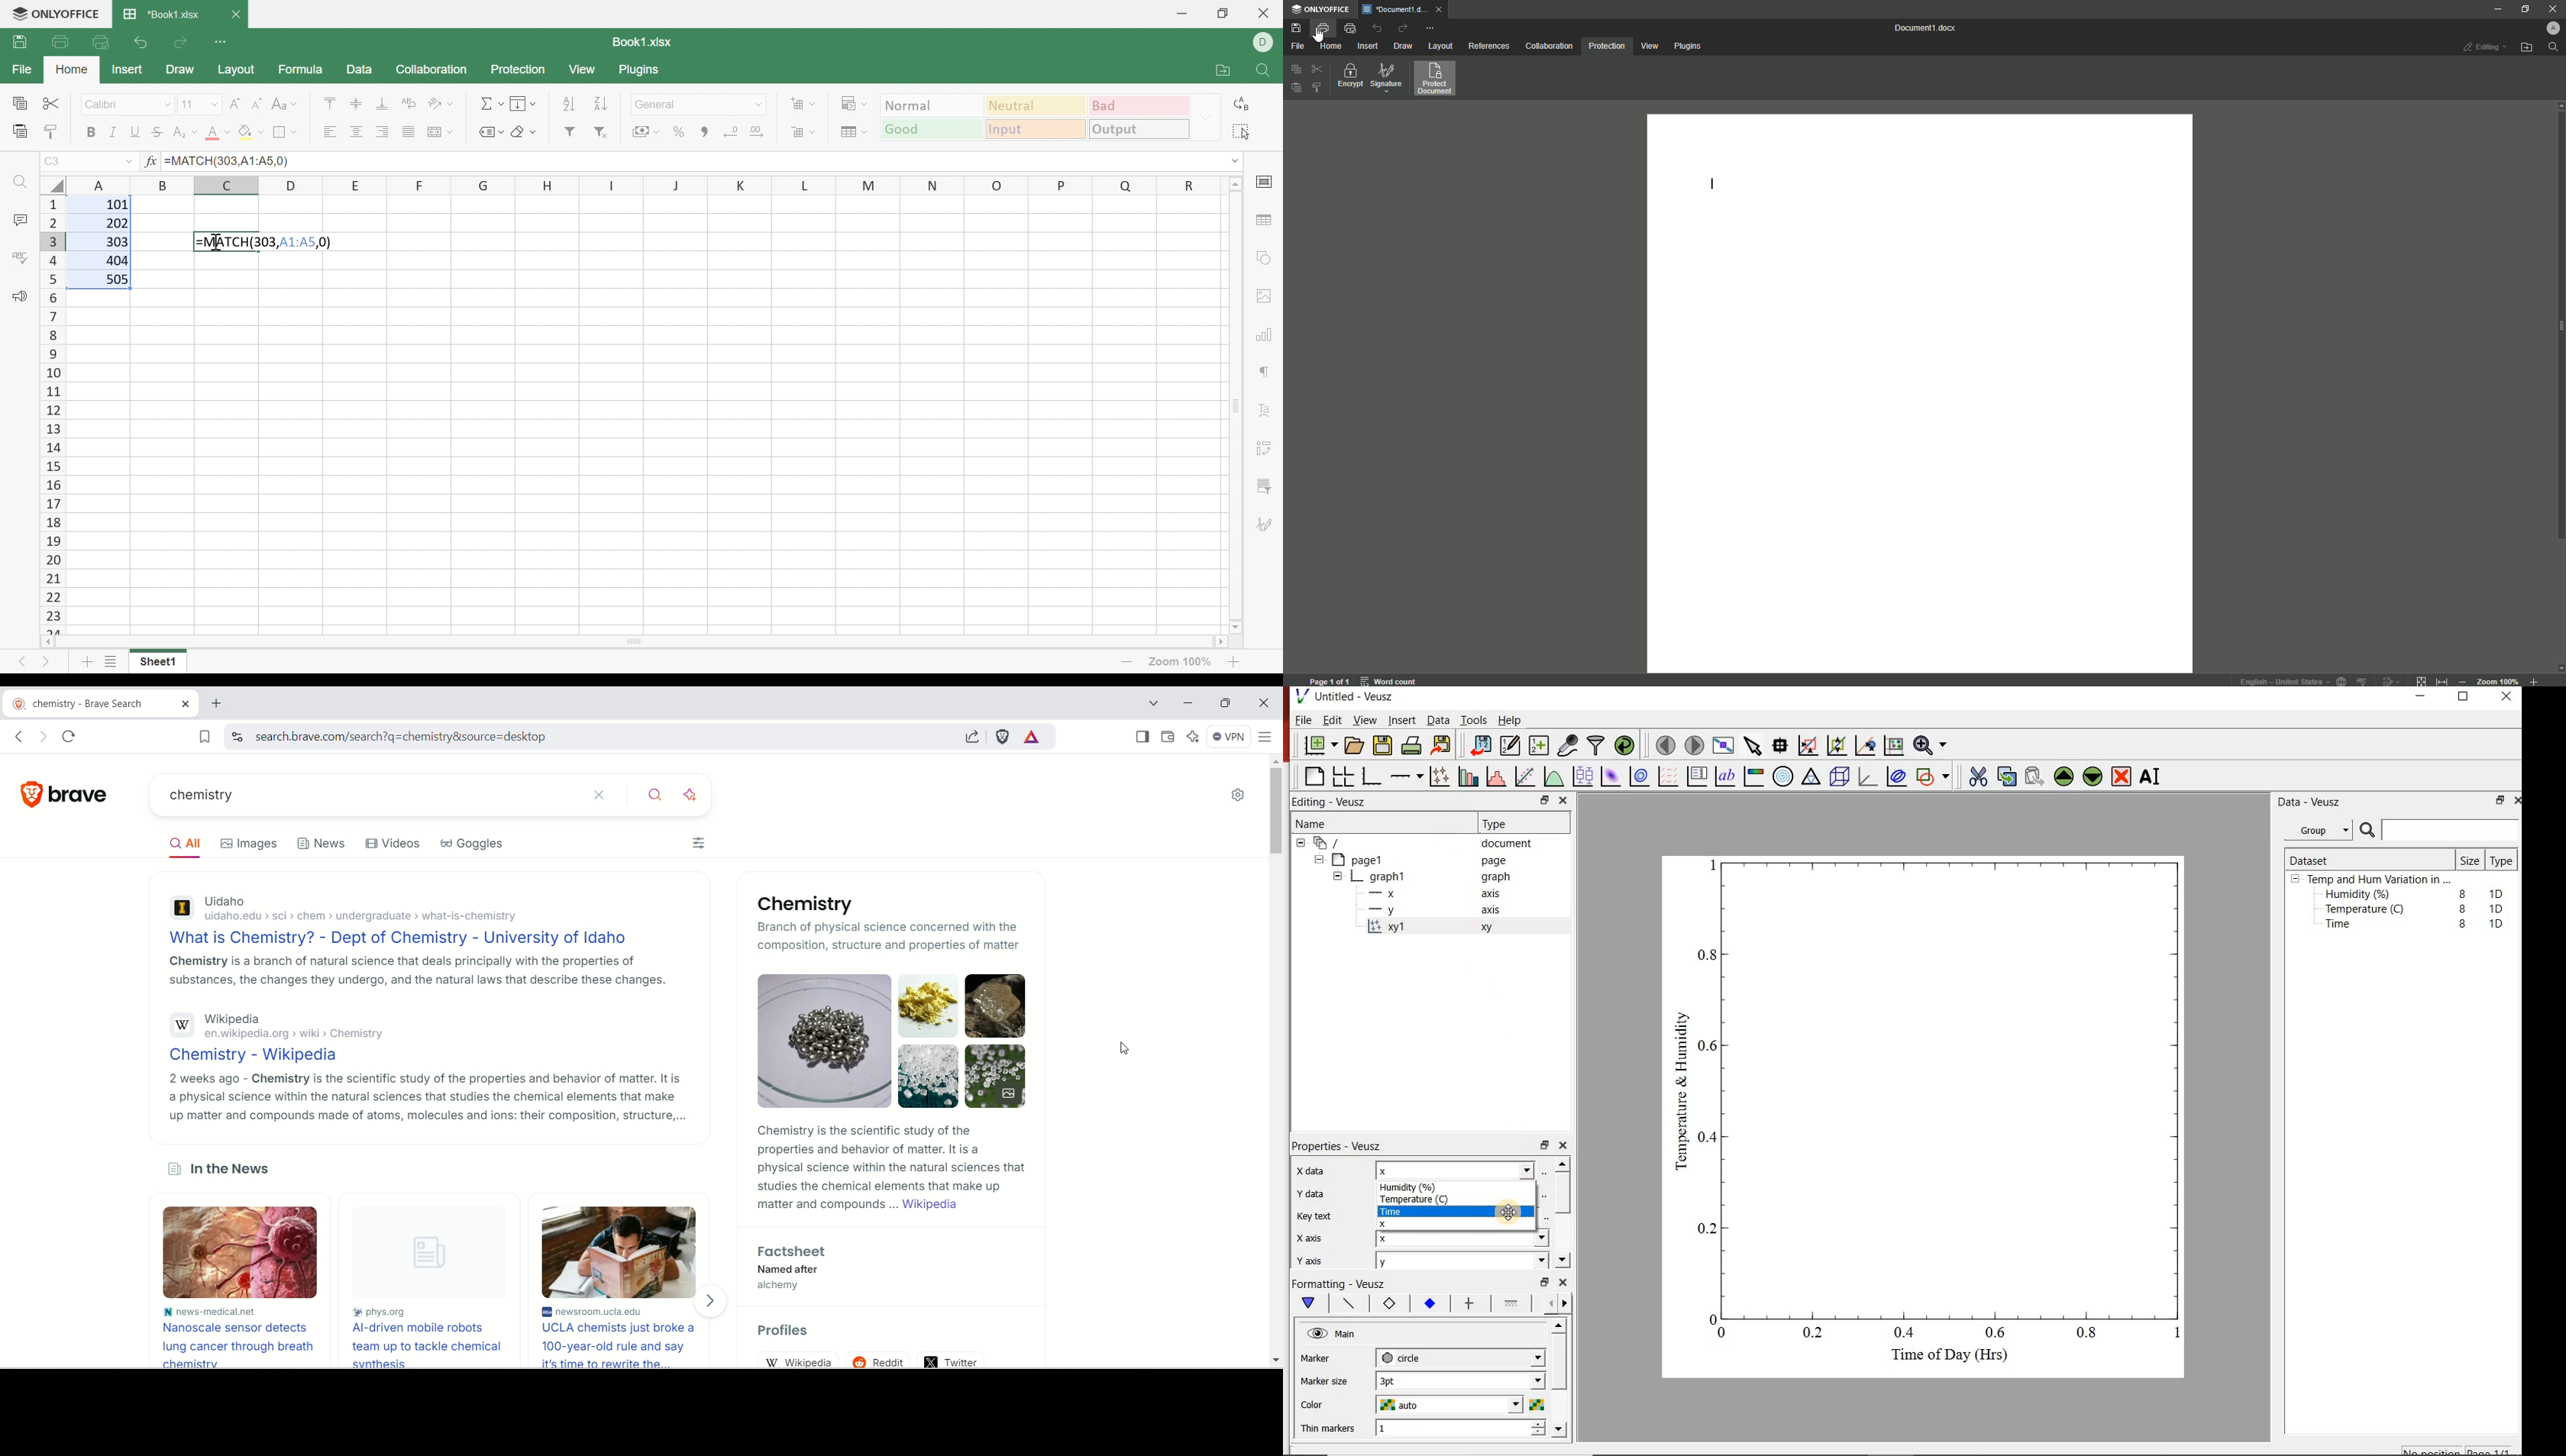 The image size is (2576, 1456). What do you see at coordinates (1405, 1239) in the screenshot?
I see `x` at bounding box center [1405, 1239].